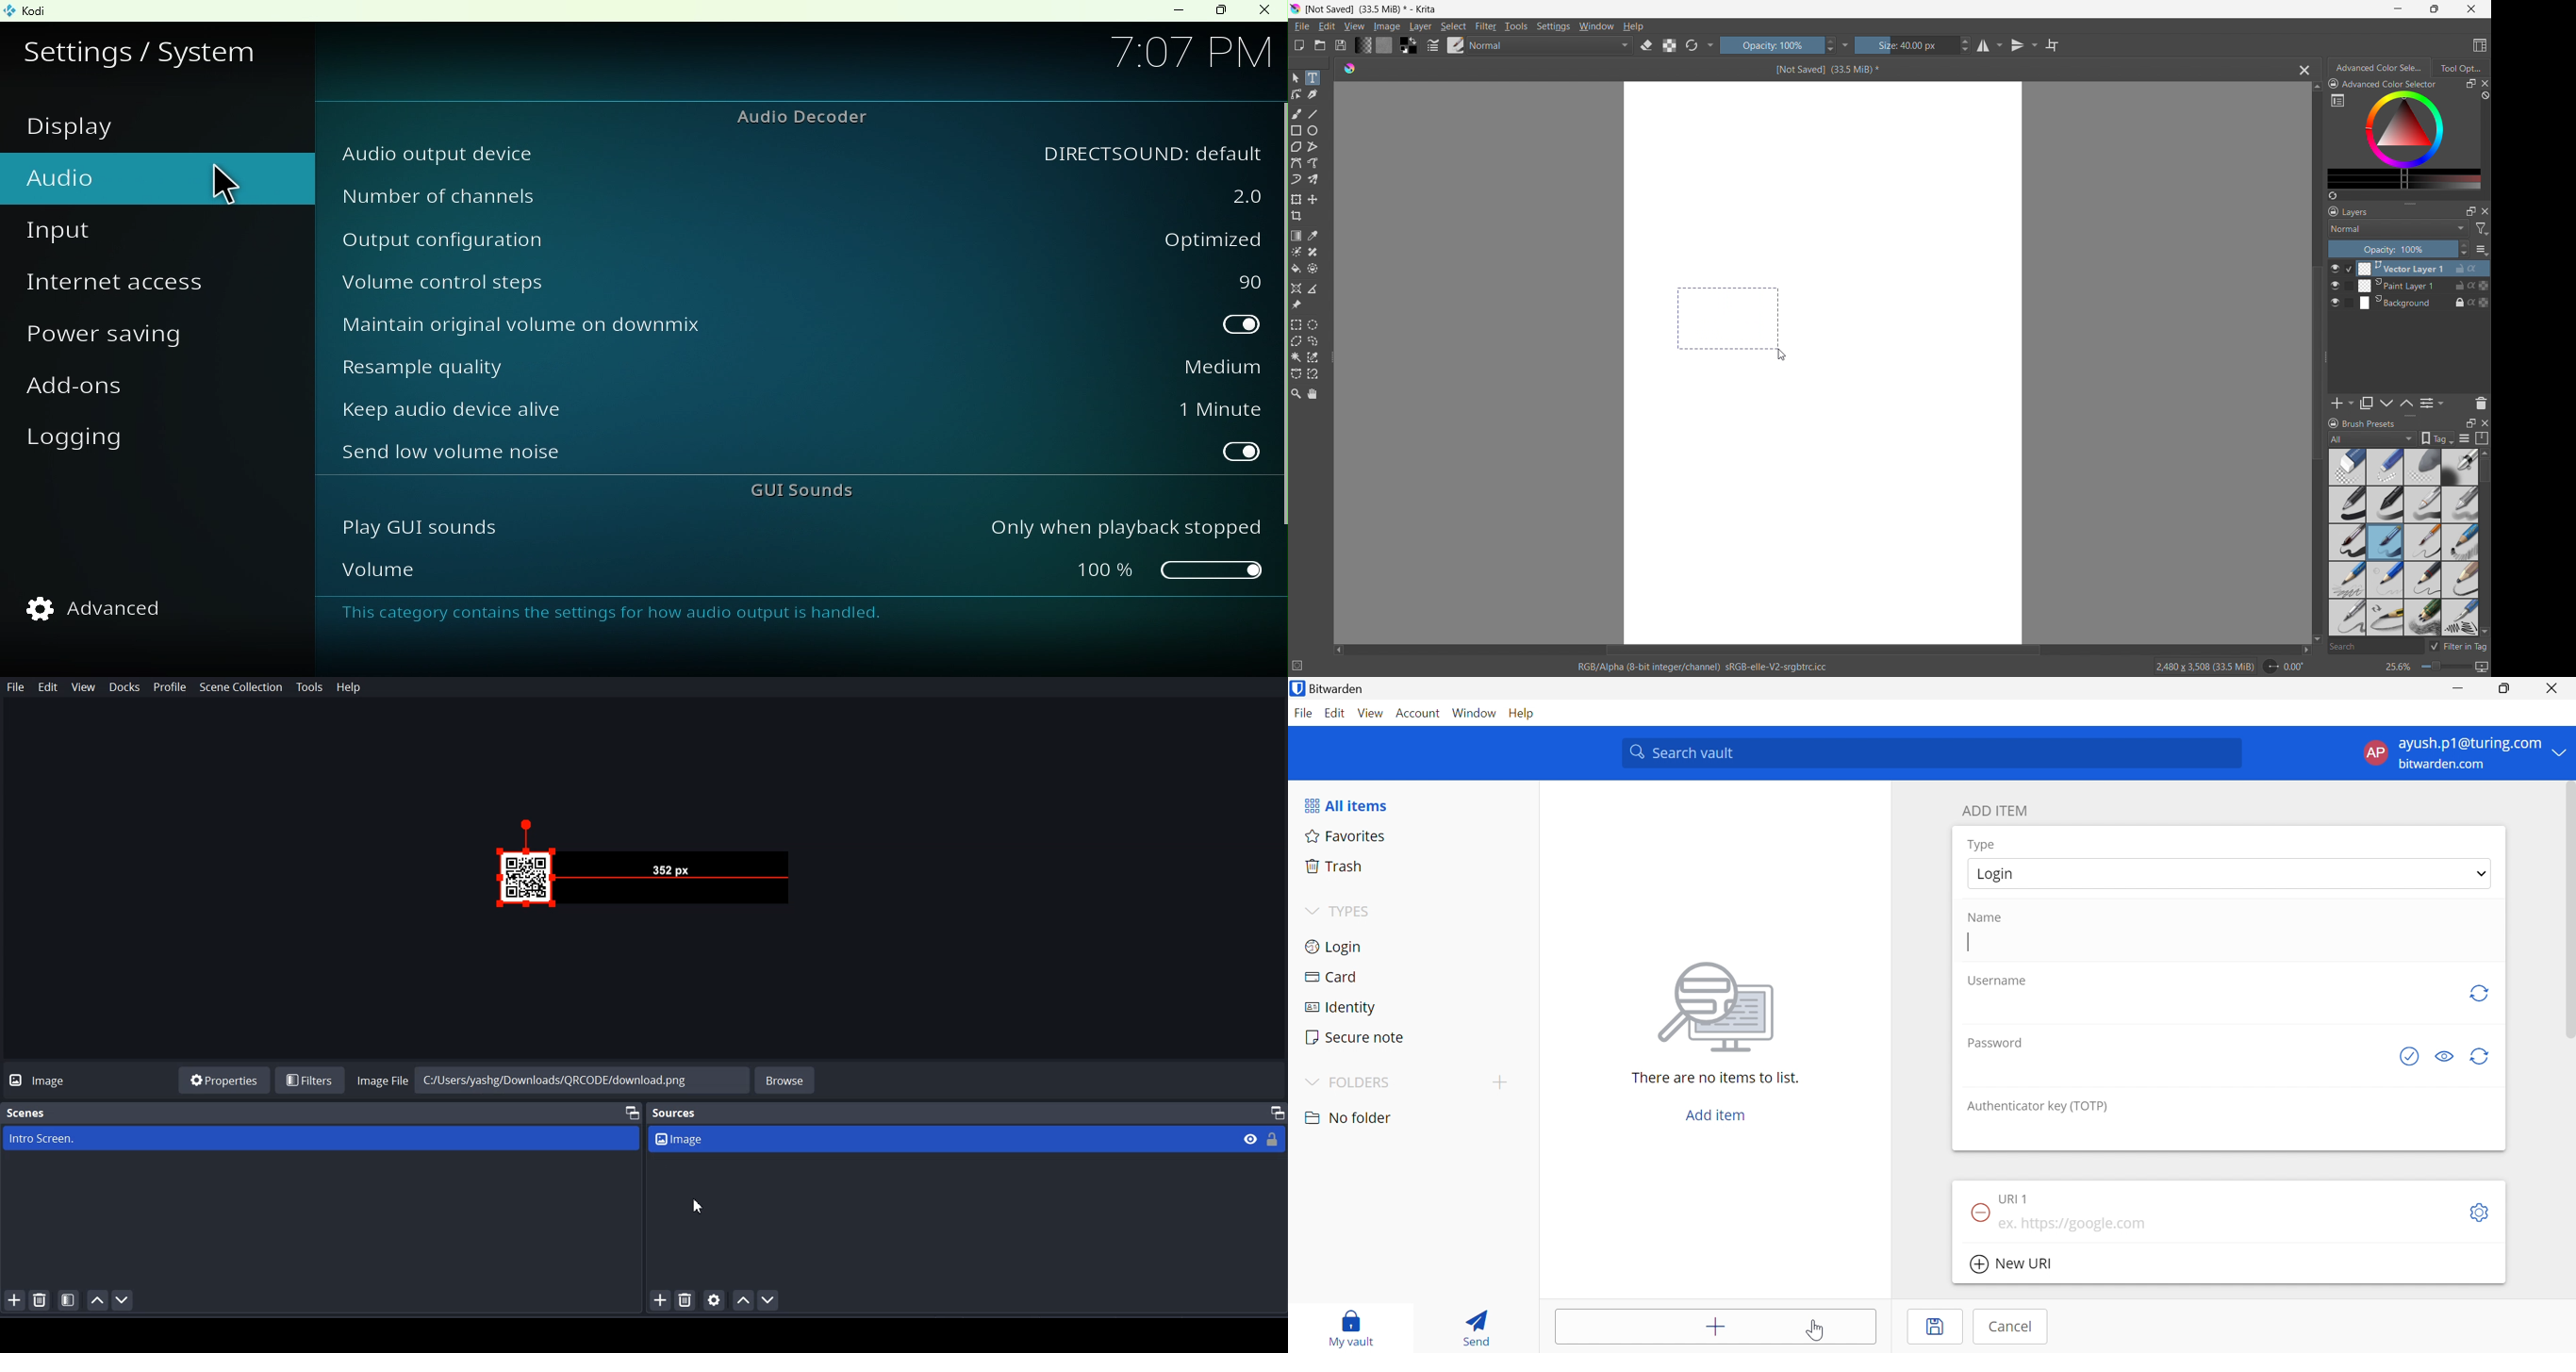 The width and height of the screenshot is (2576, 1372). I want to click on bitwarden.com, so click(2445, 765).